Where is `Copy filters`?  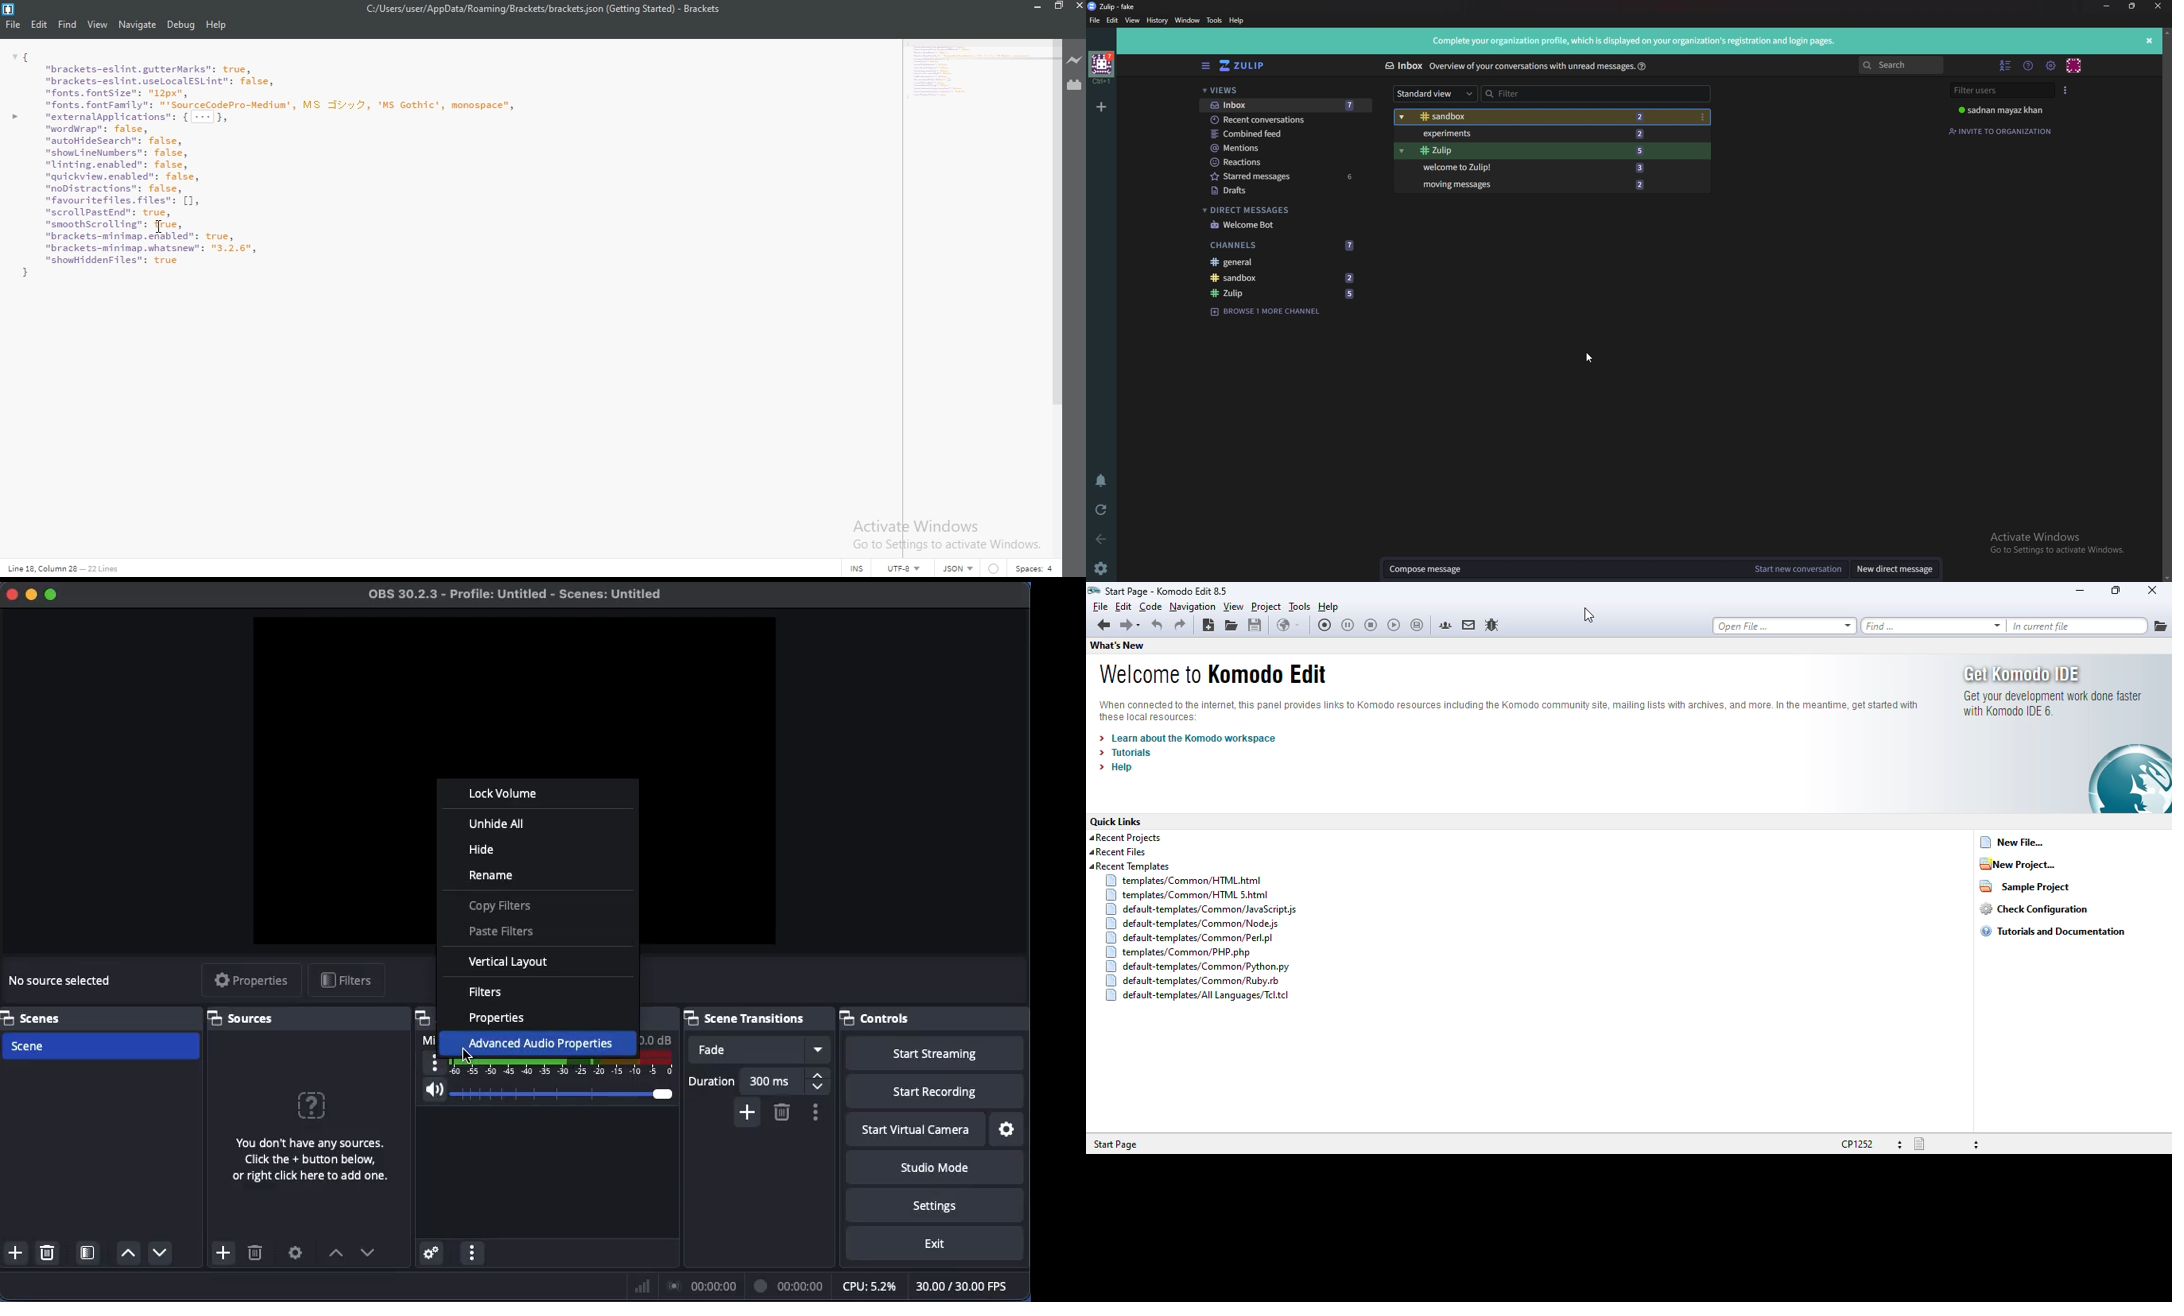 Copy filters is located at coordinates (502, 908).